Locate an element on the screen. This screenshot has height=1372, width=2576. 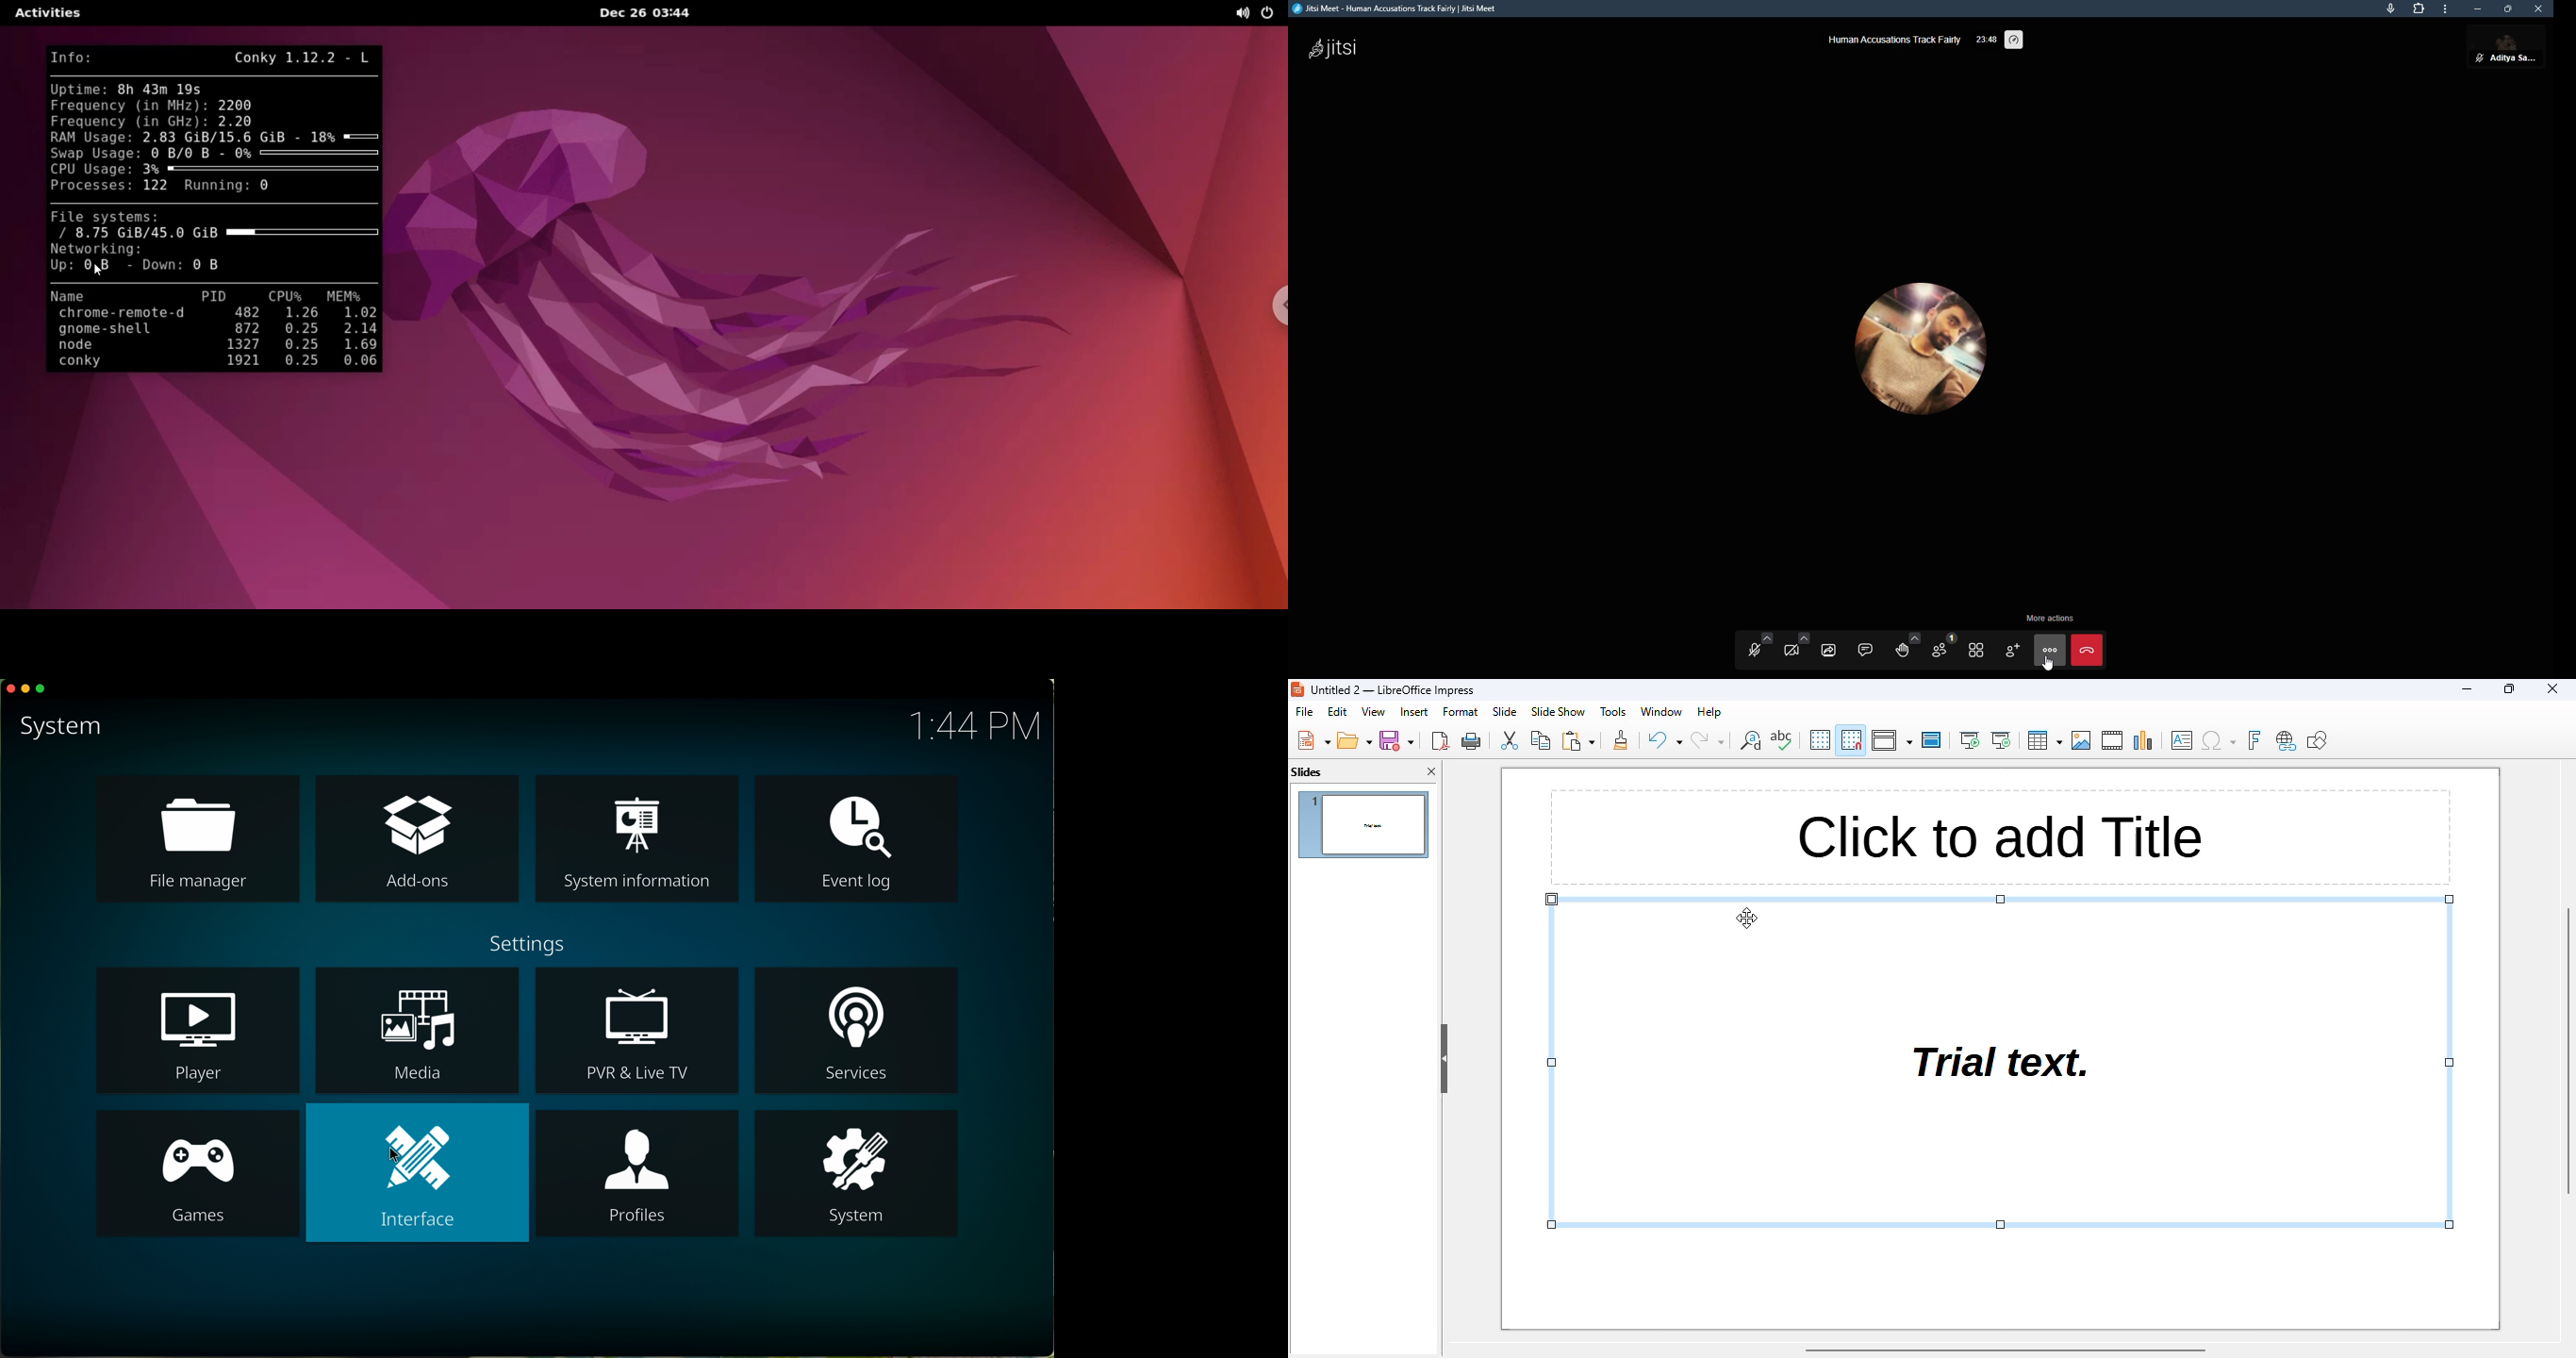
insert fontwork text is located at coordinates (2254, 739).